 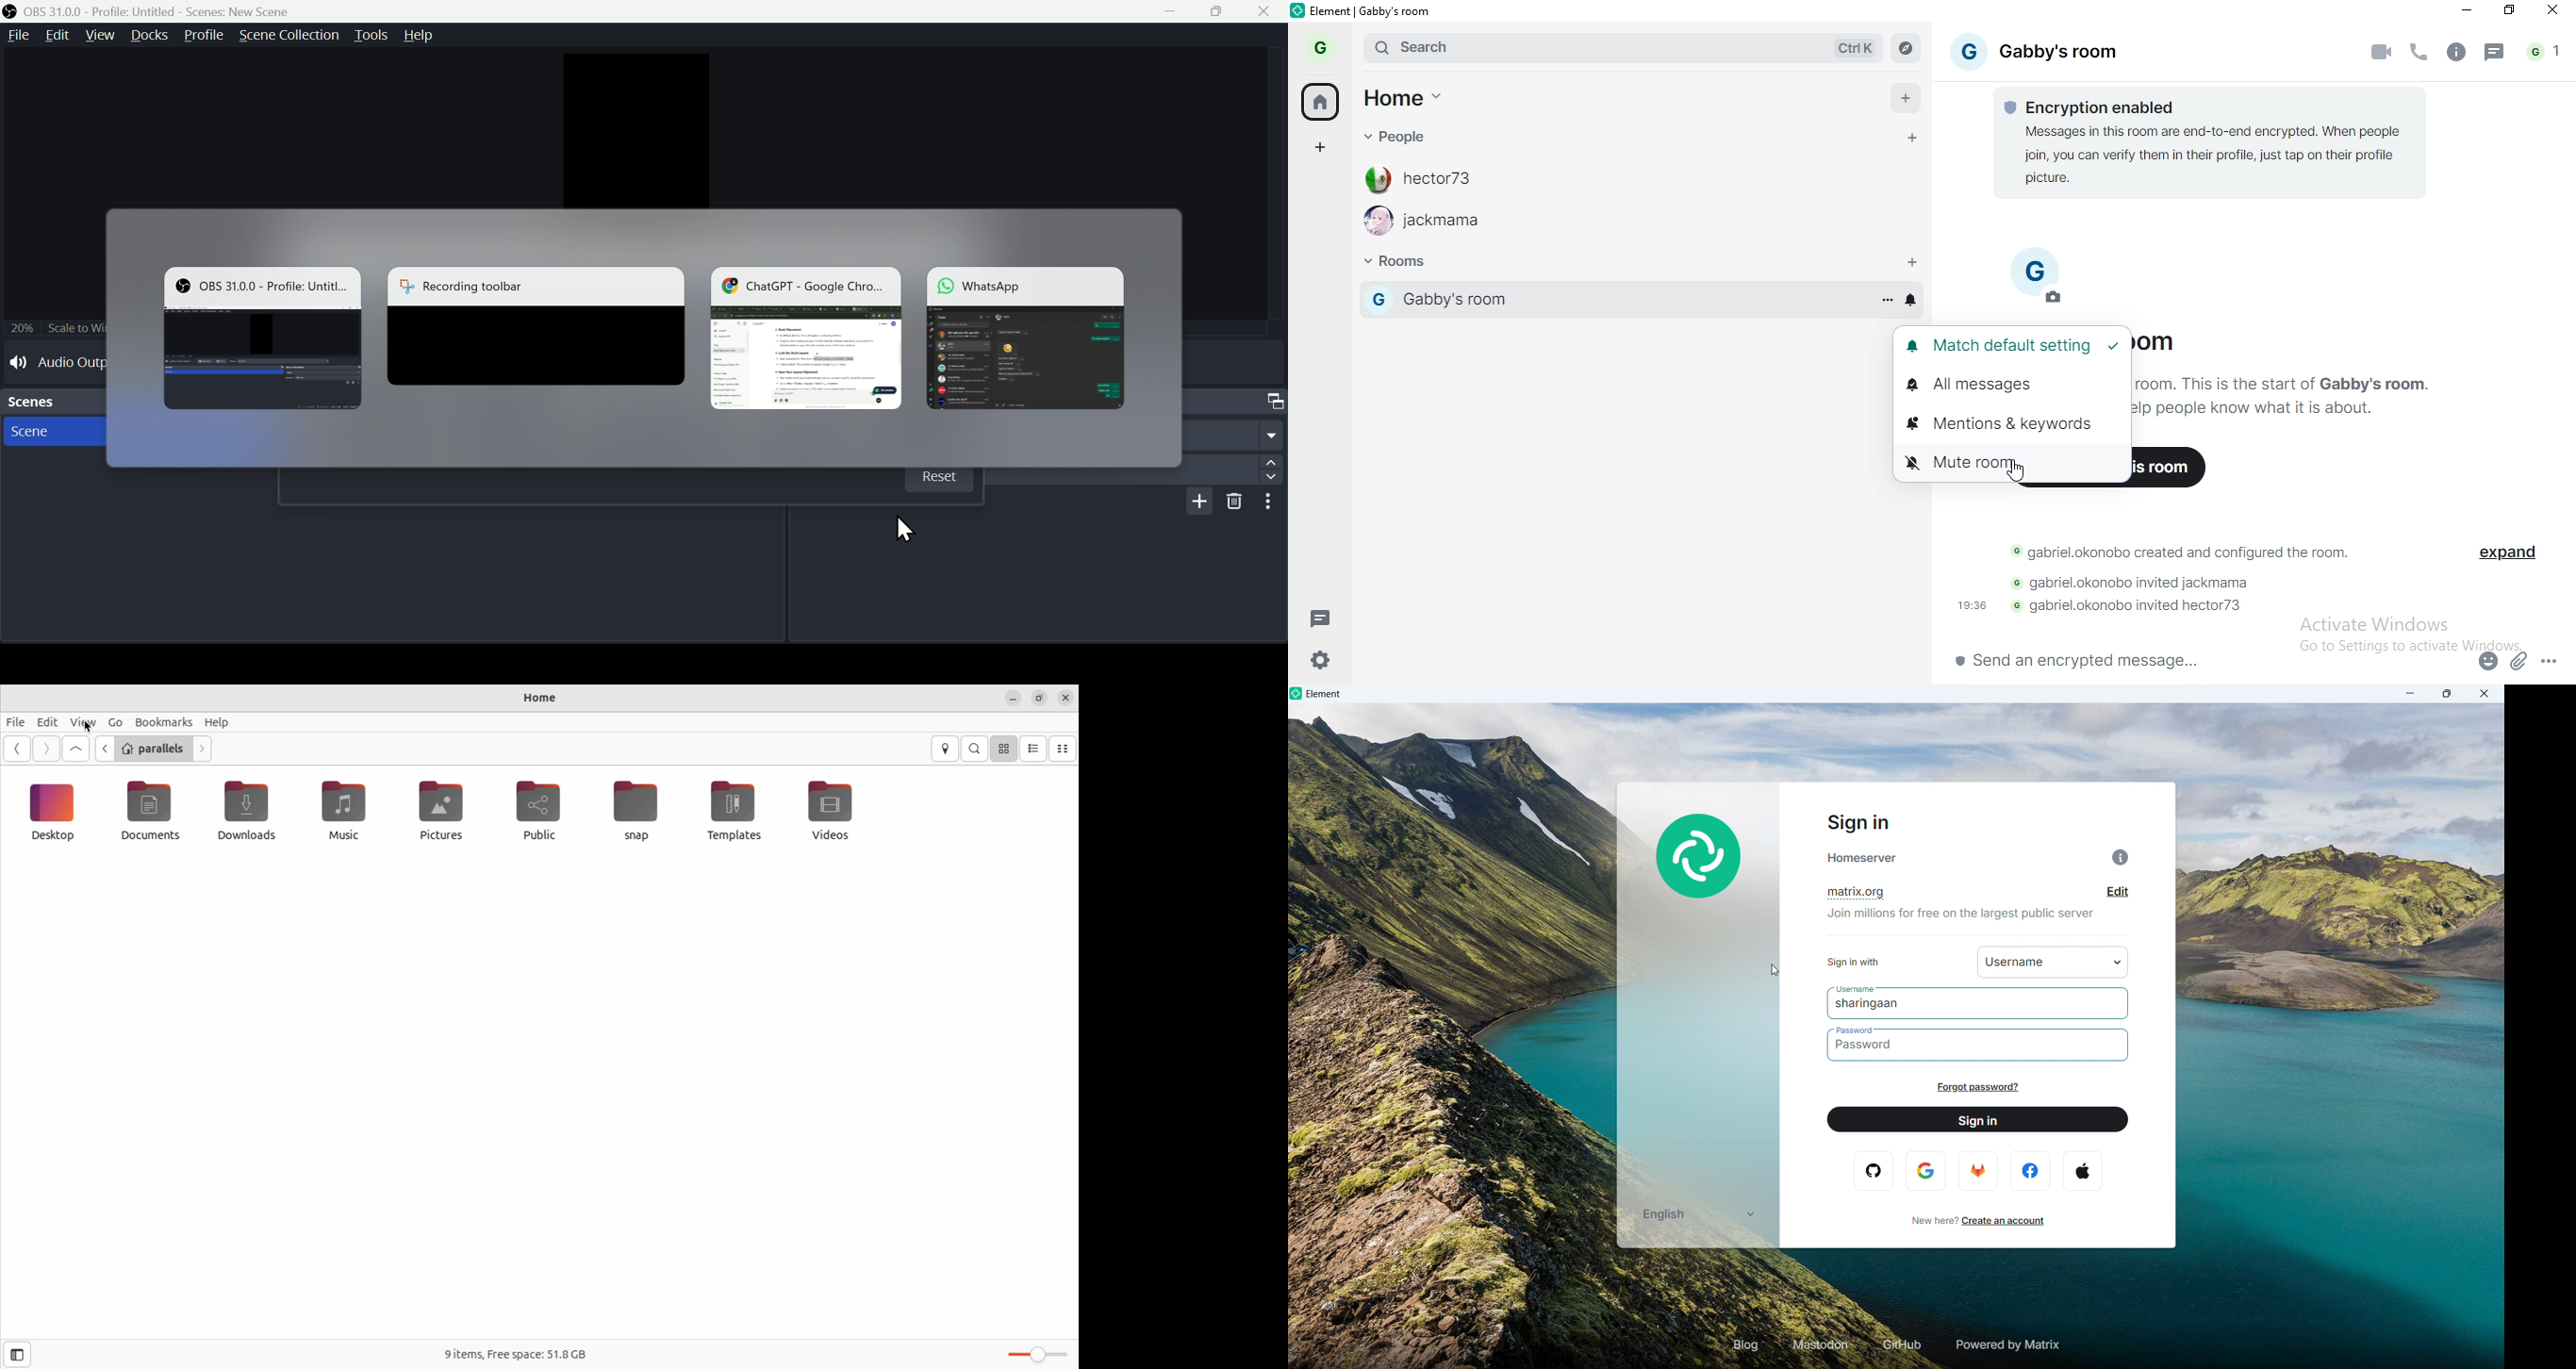 I want to click on home, so click(x=539, y=699).